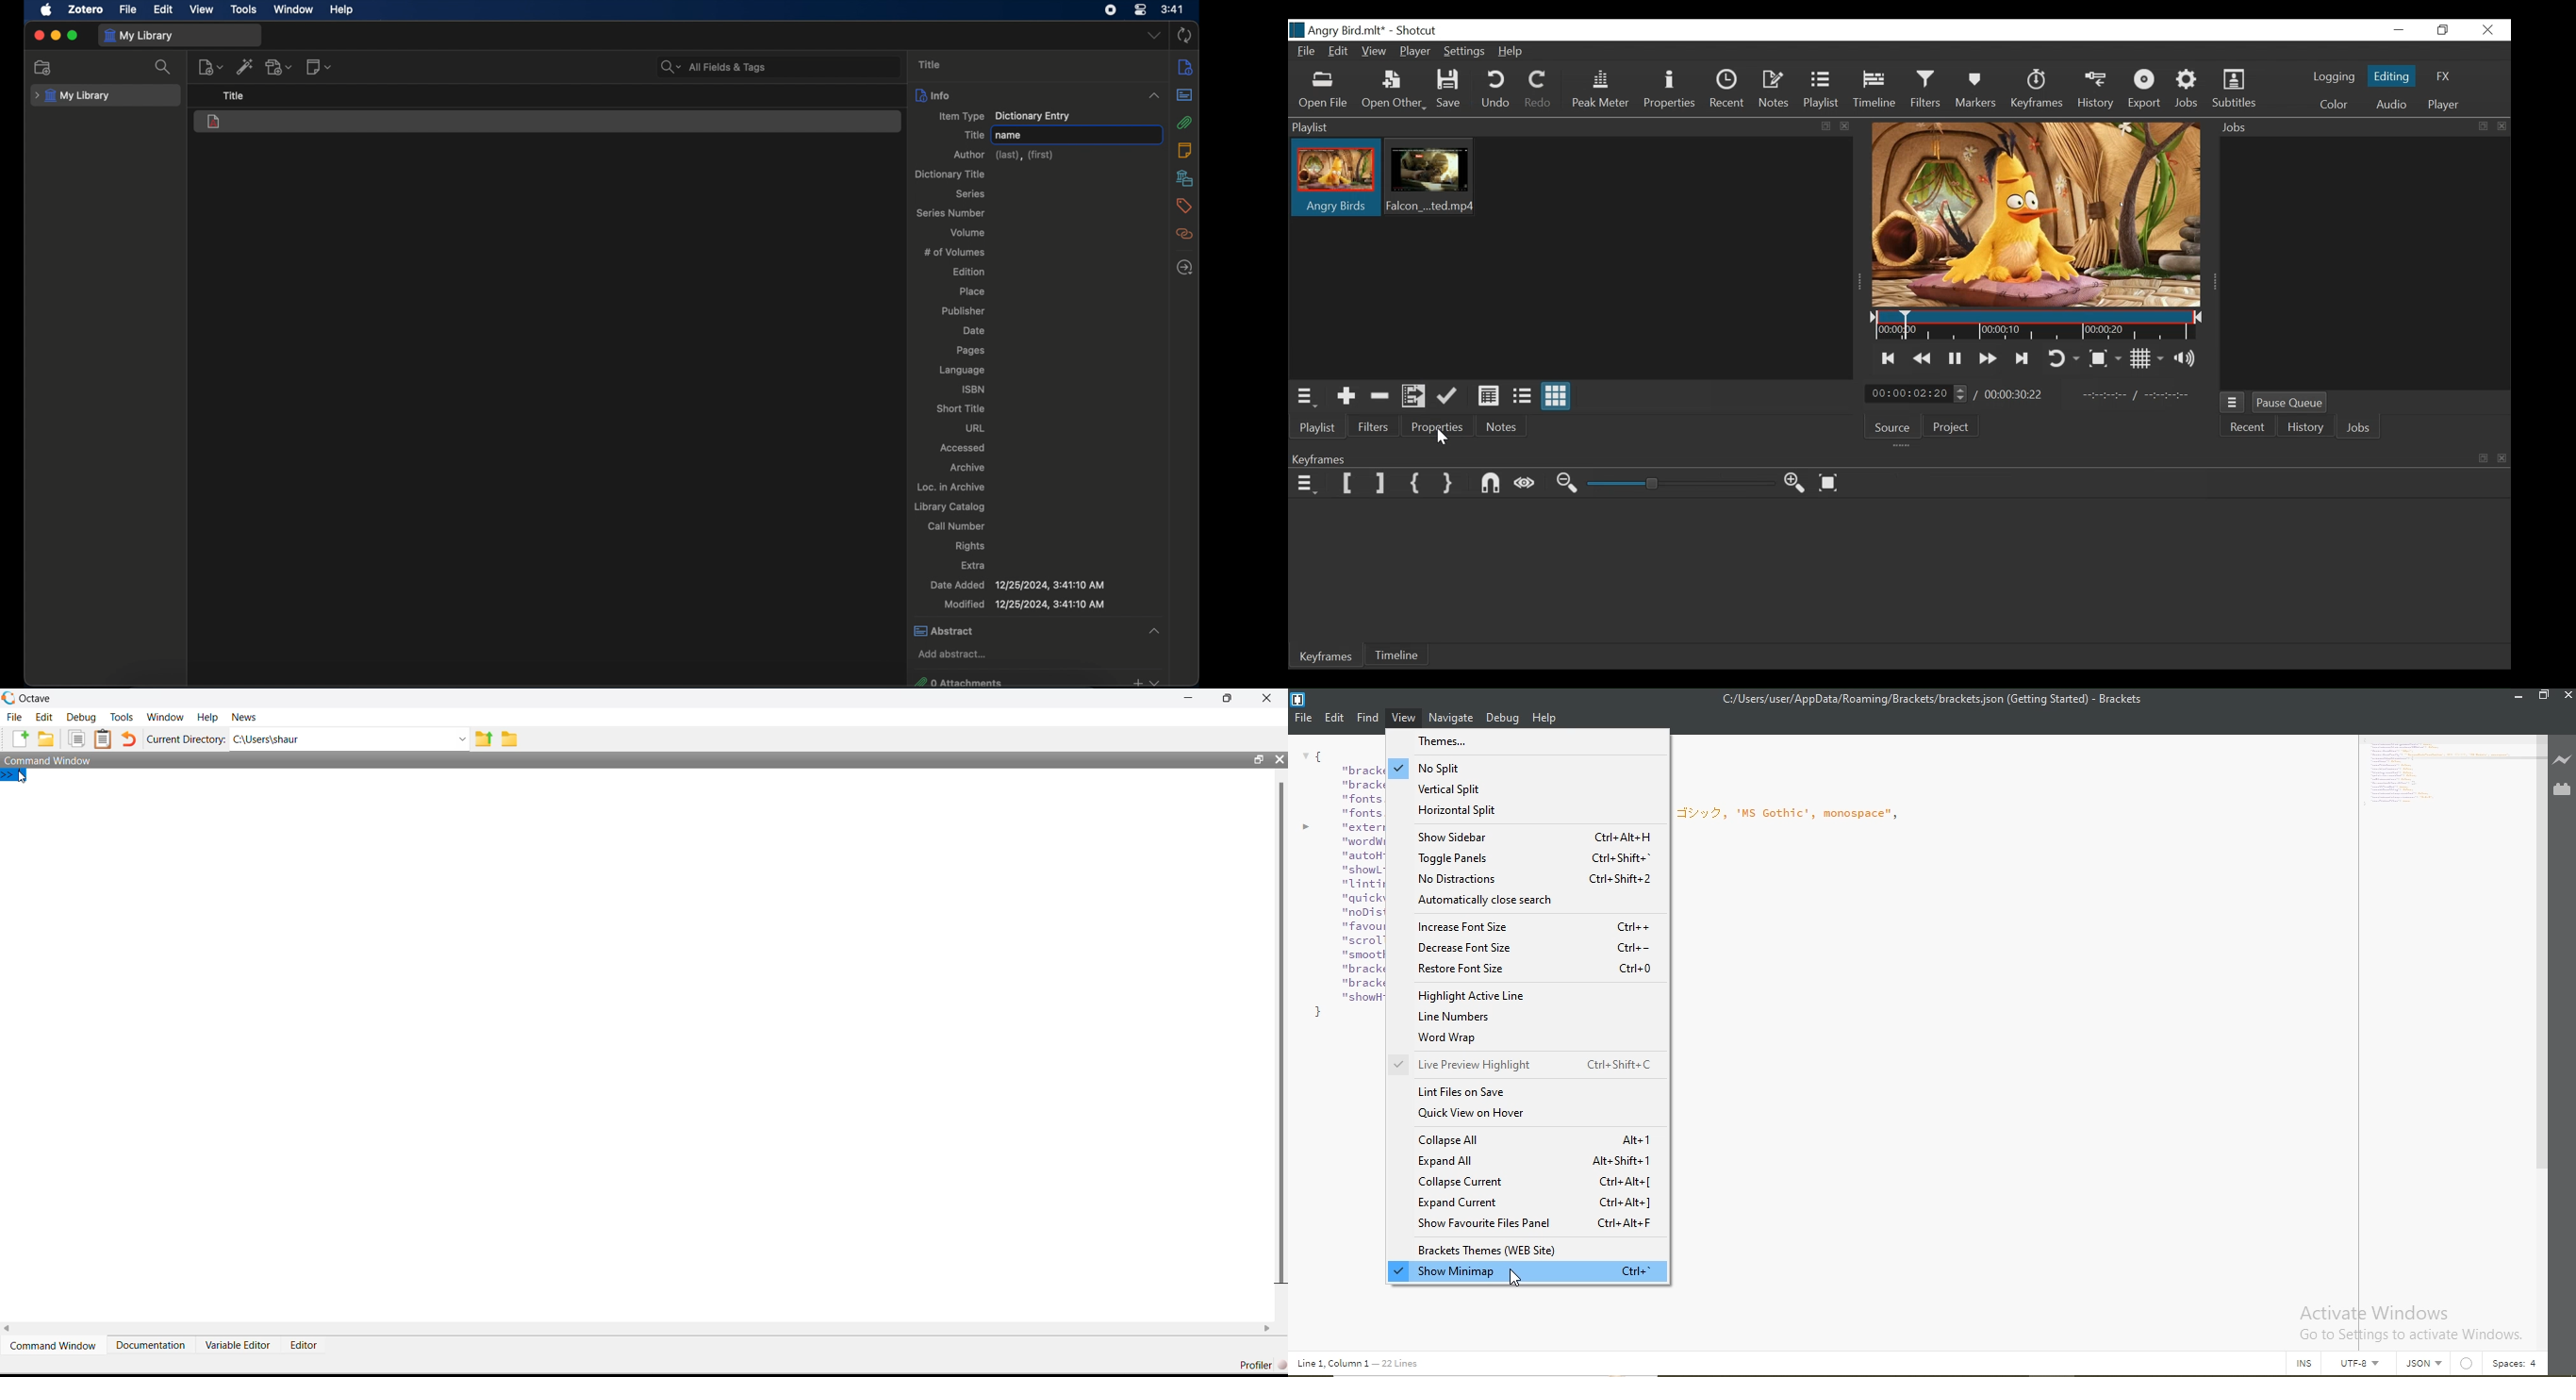 The image size is (2576, 1400). I want to click on archive, so click(969, 468).